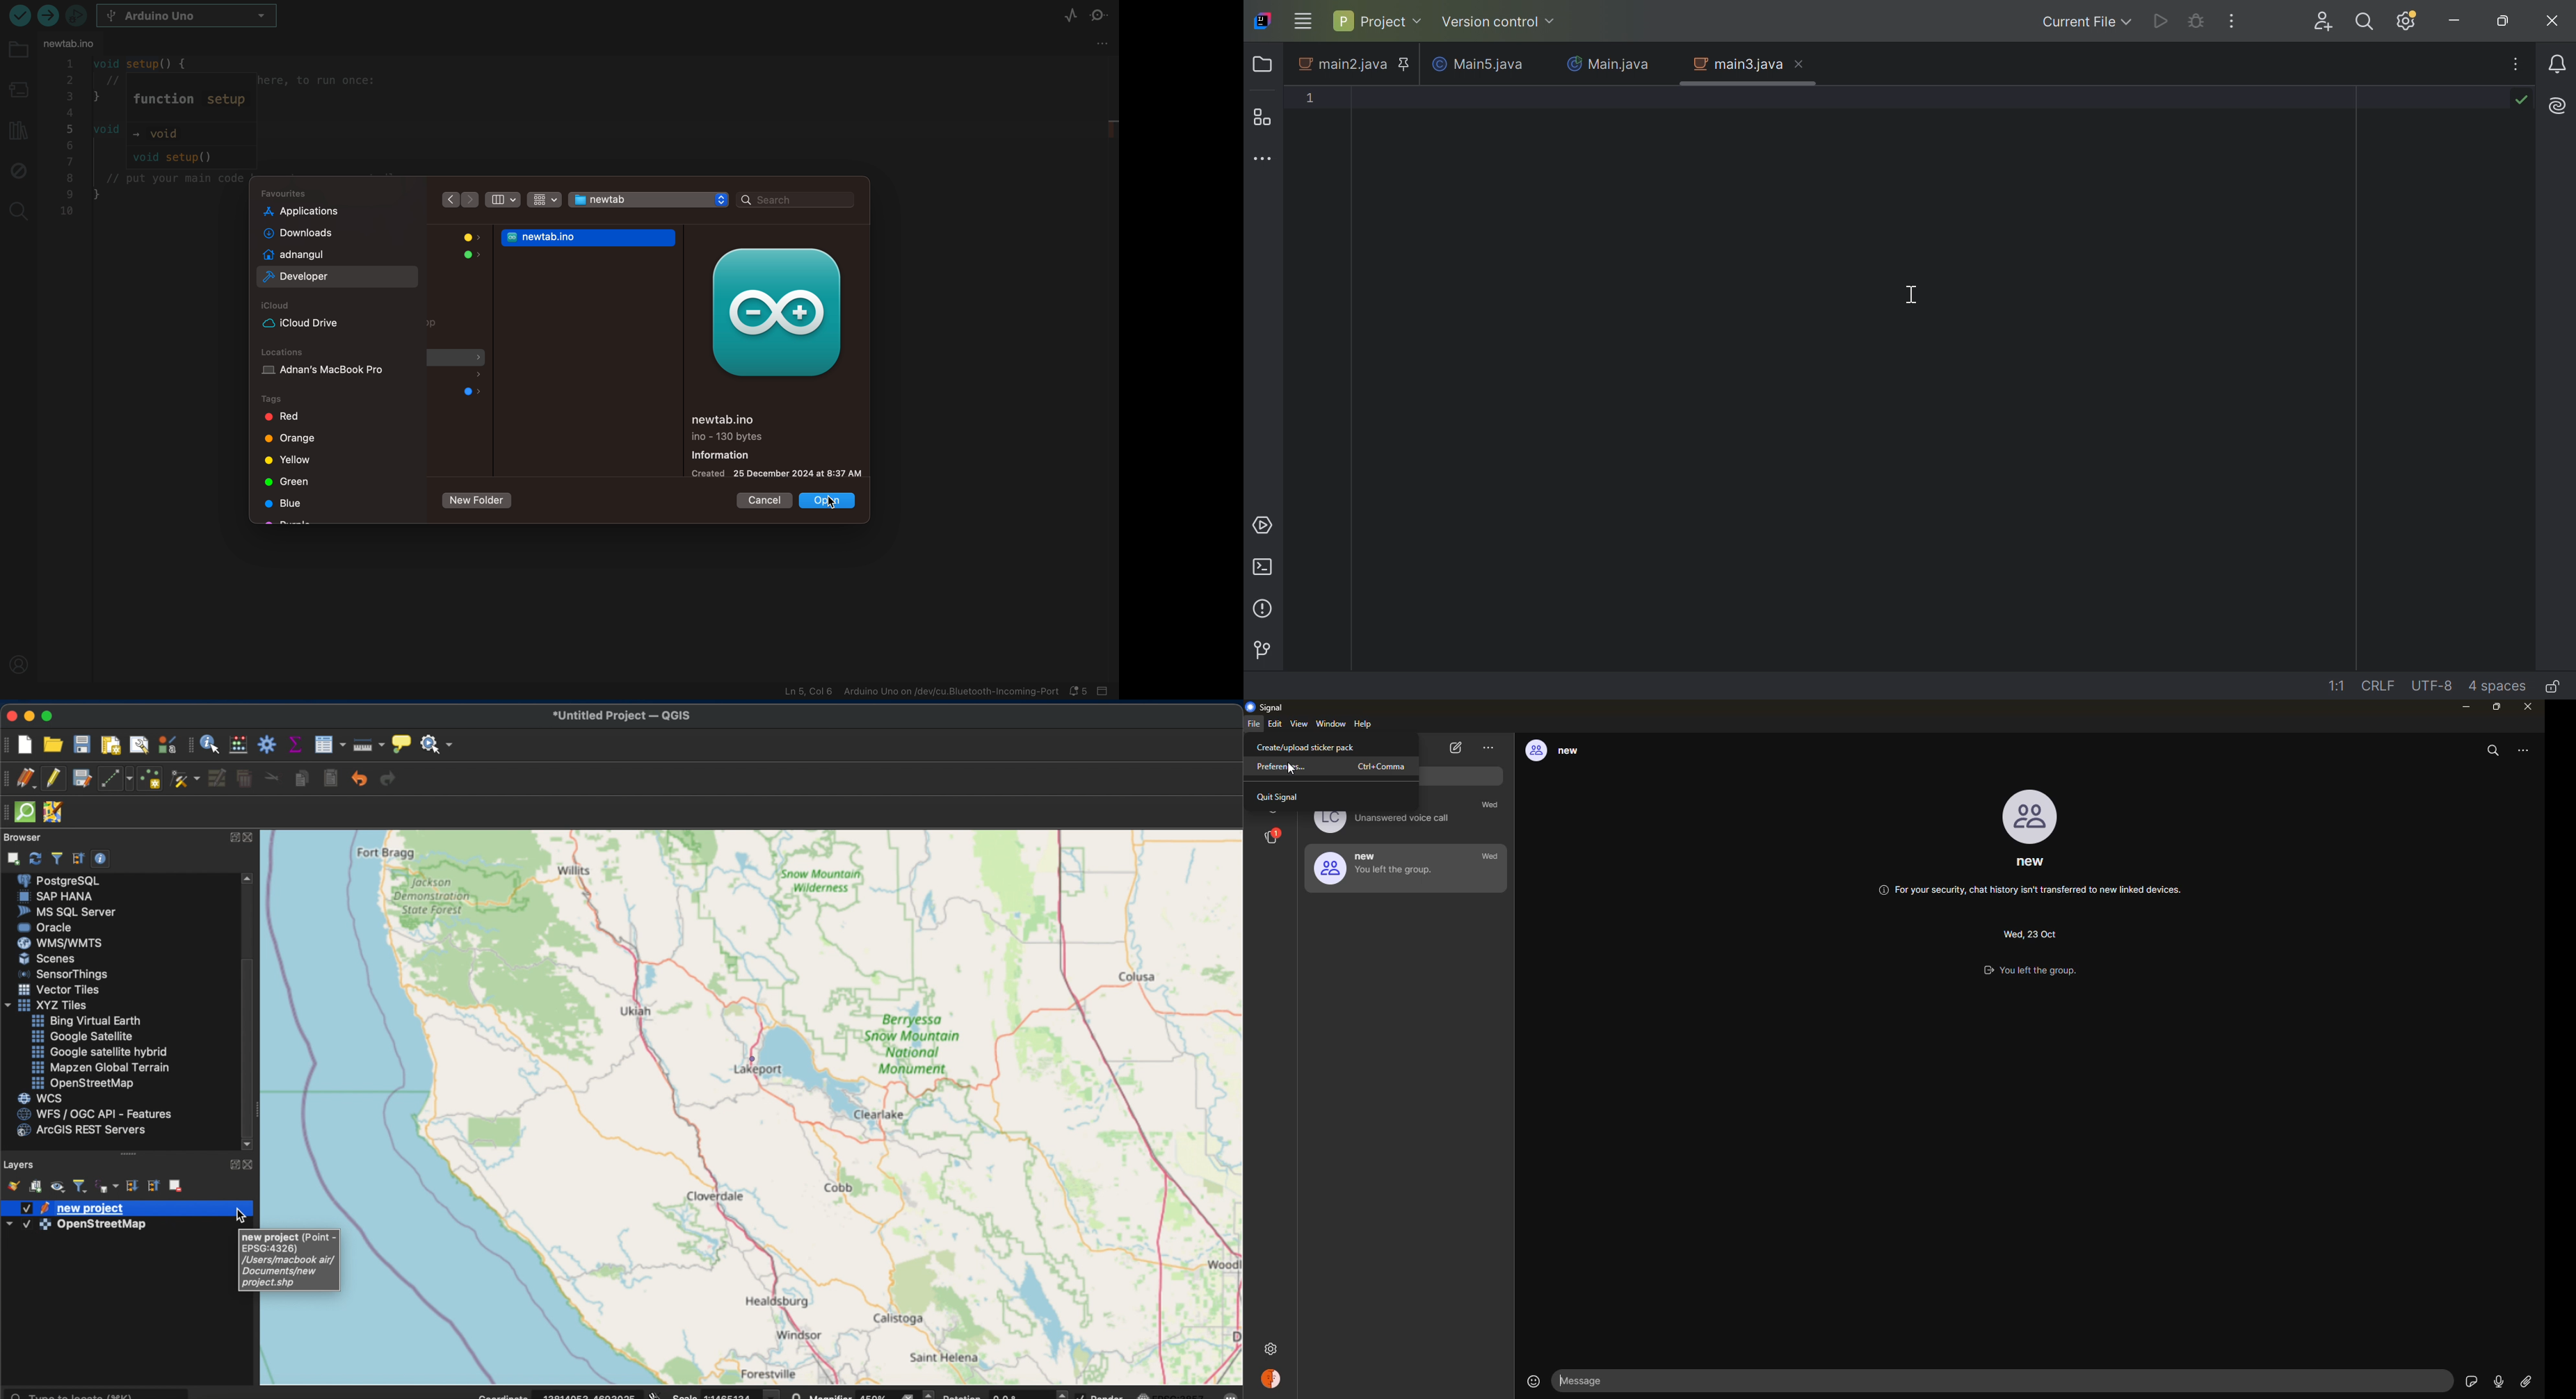 The image size is (2576, 1400). Describe the element at coordinates (11, 857) in the screenshot. I see `add. selected layer` at that location.